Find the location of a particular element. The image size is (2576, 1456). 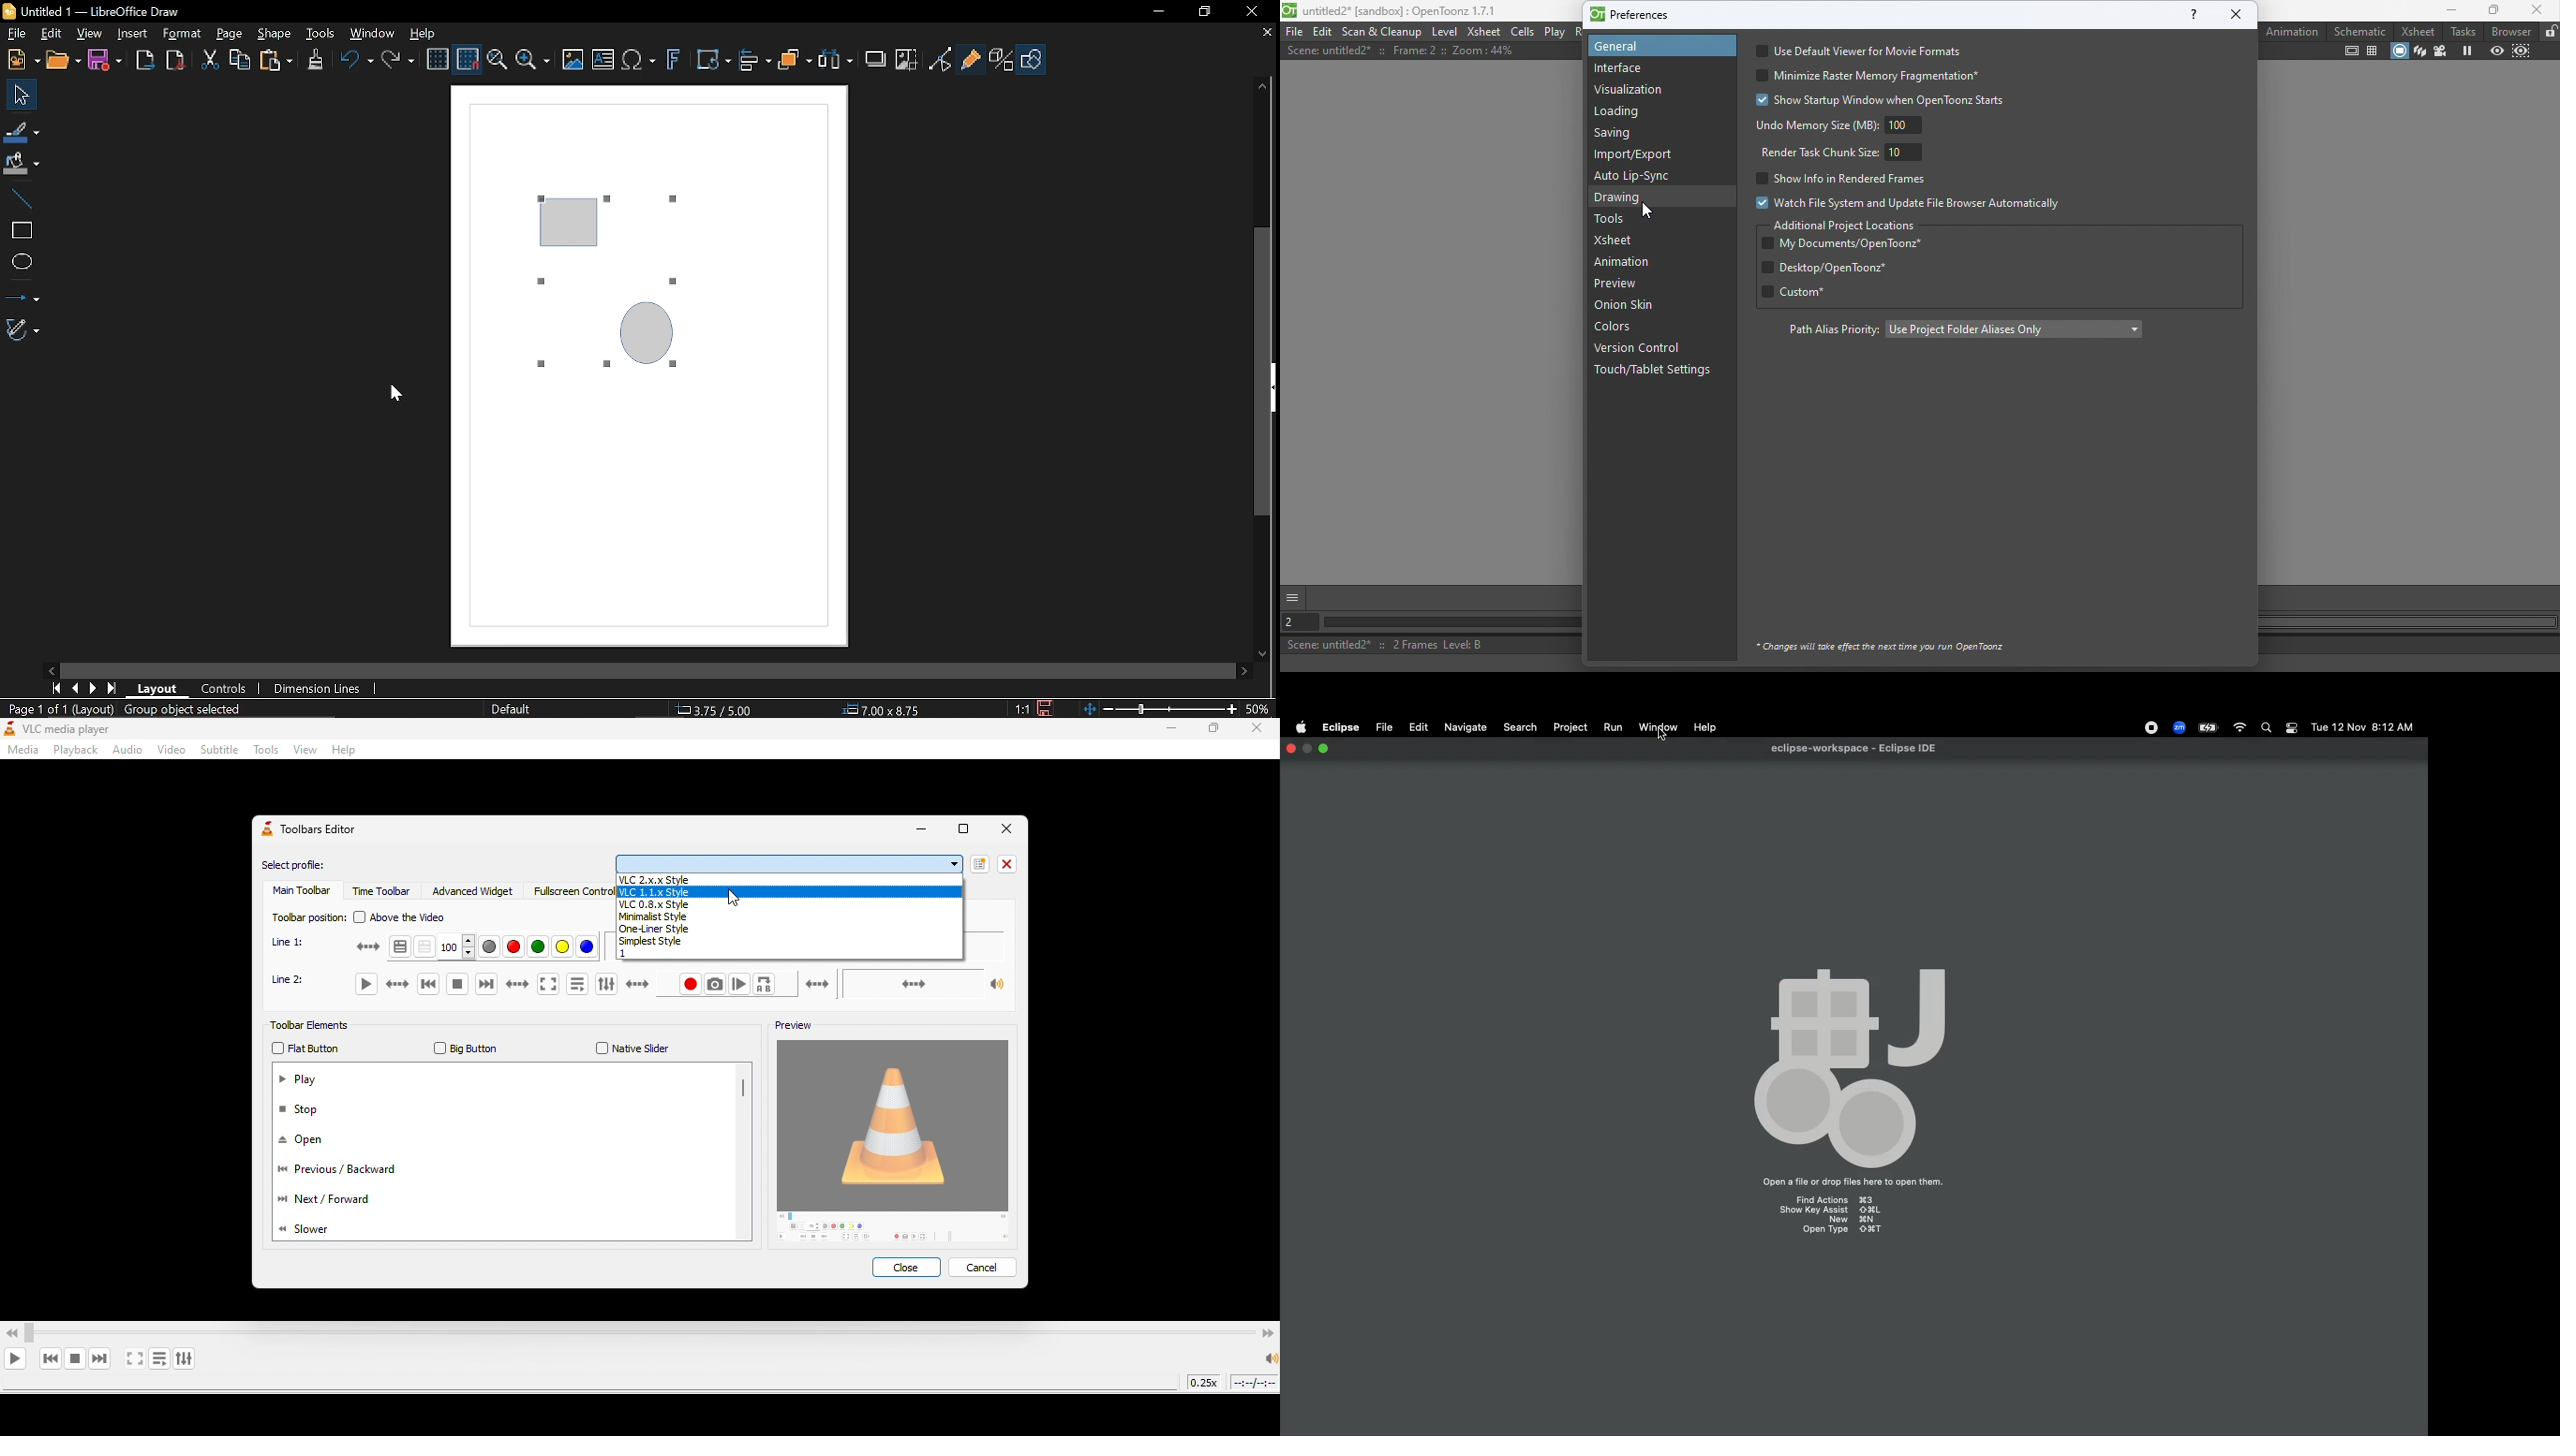

Full Screen  is located at coordinates (960, 831).